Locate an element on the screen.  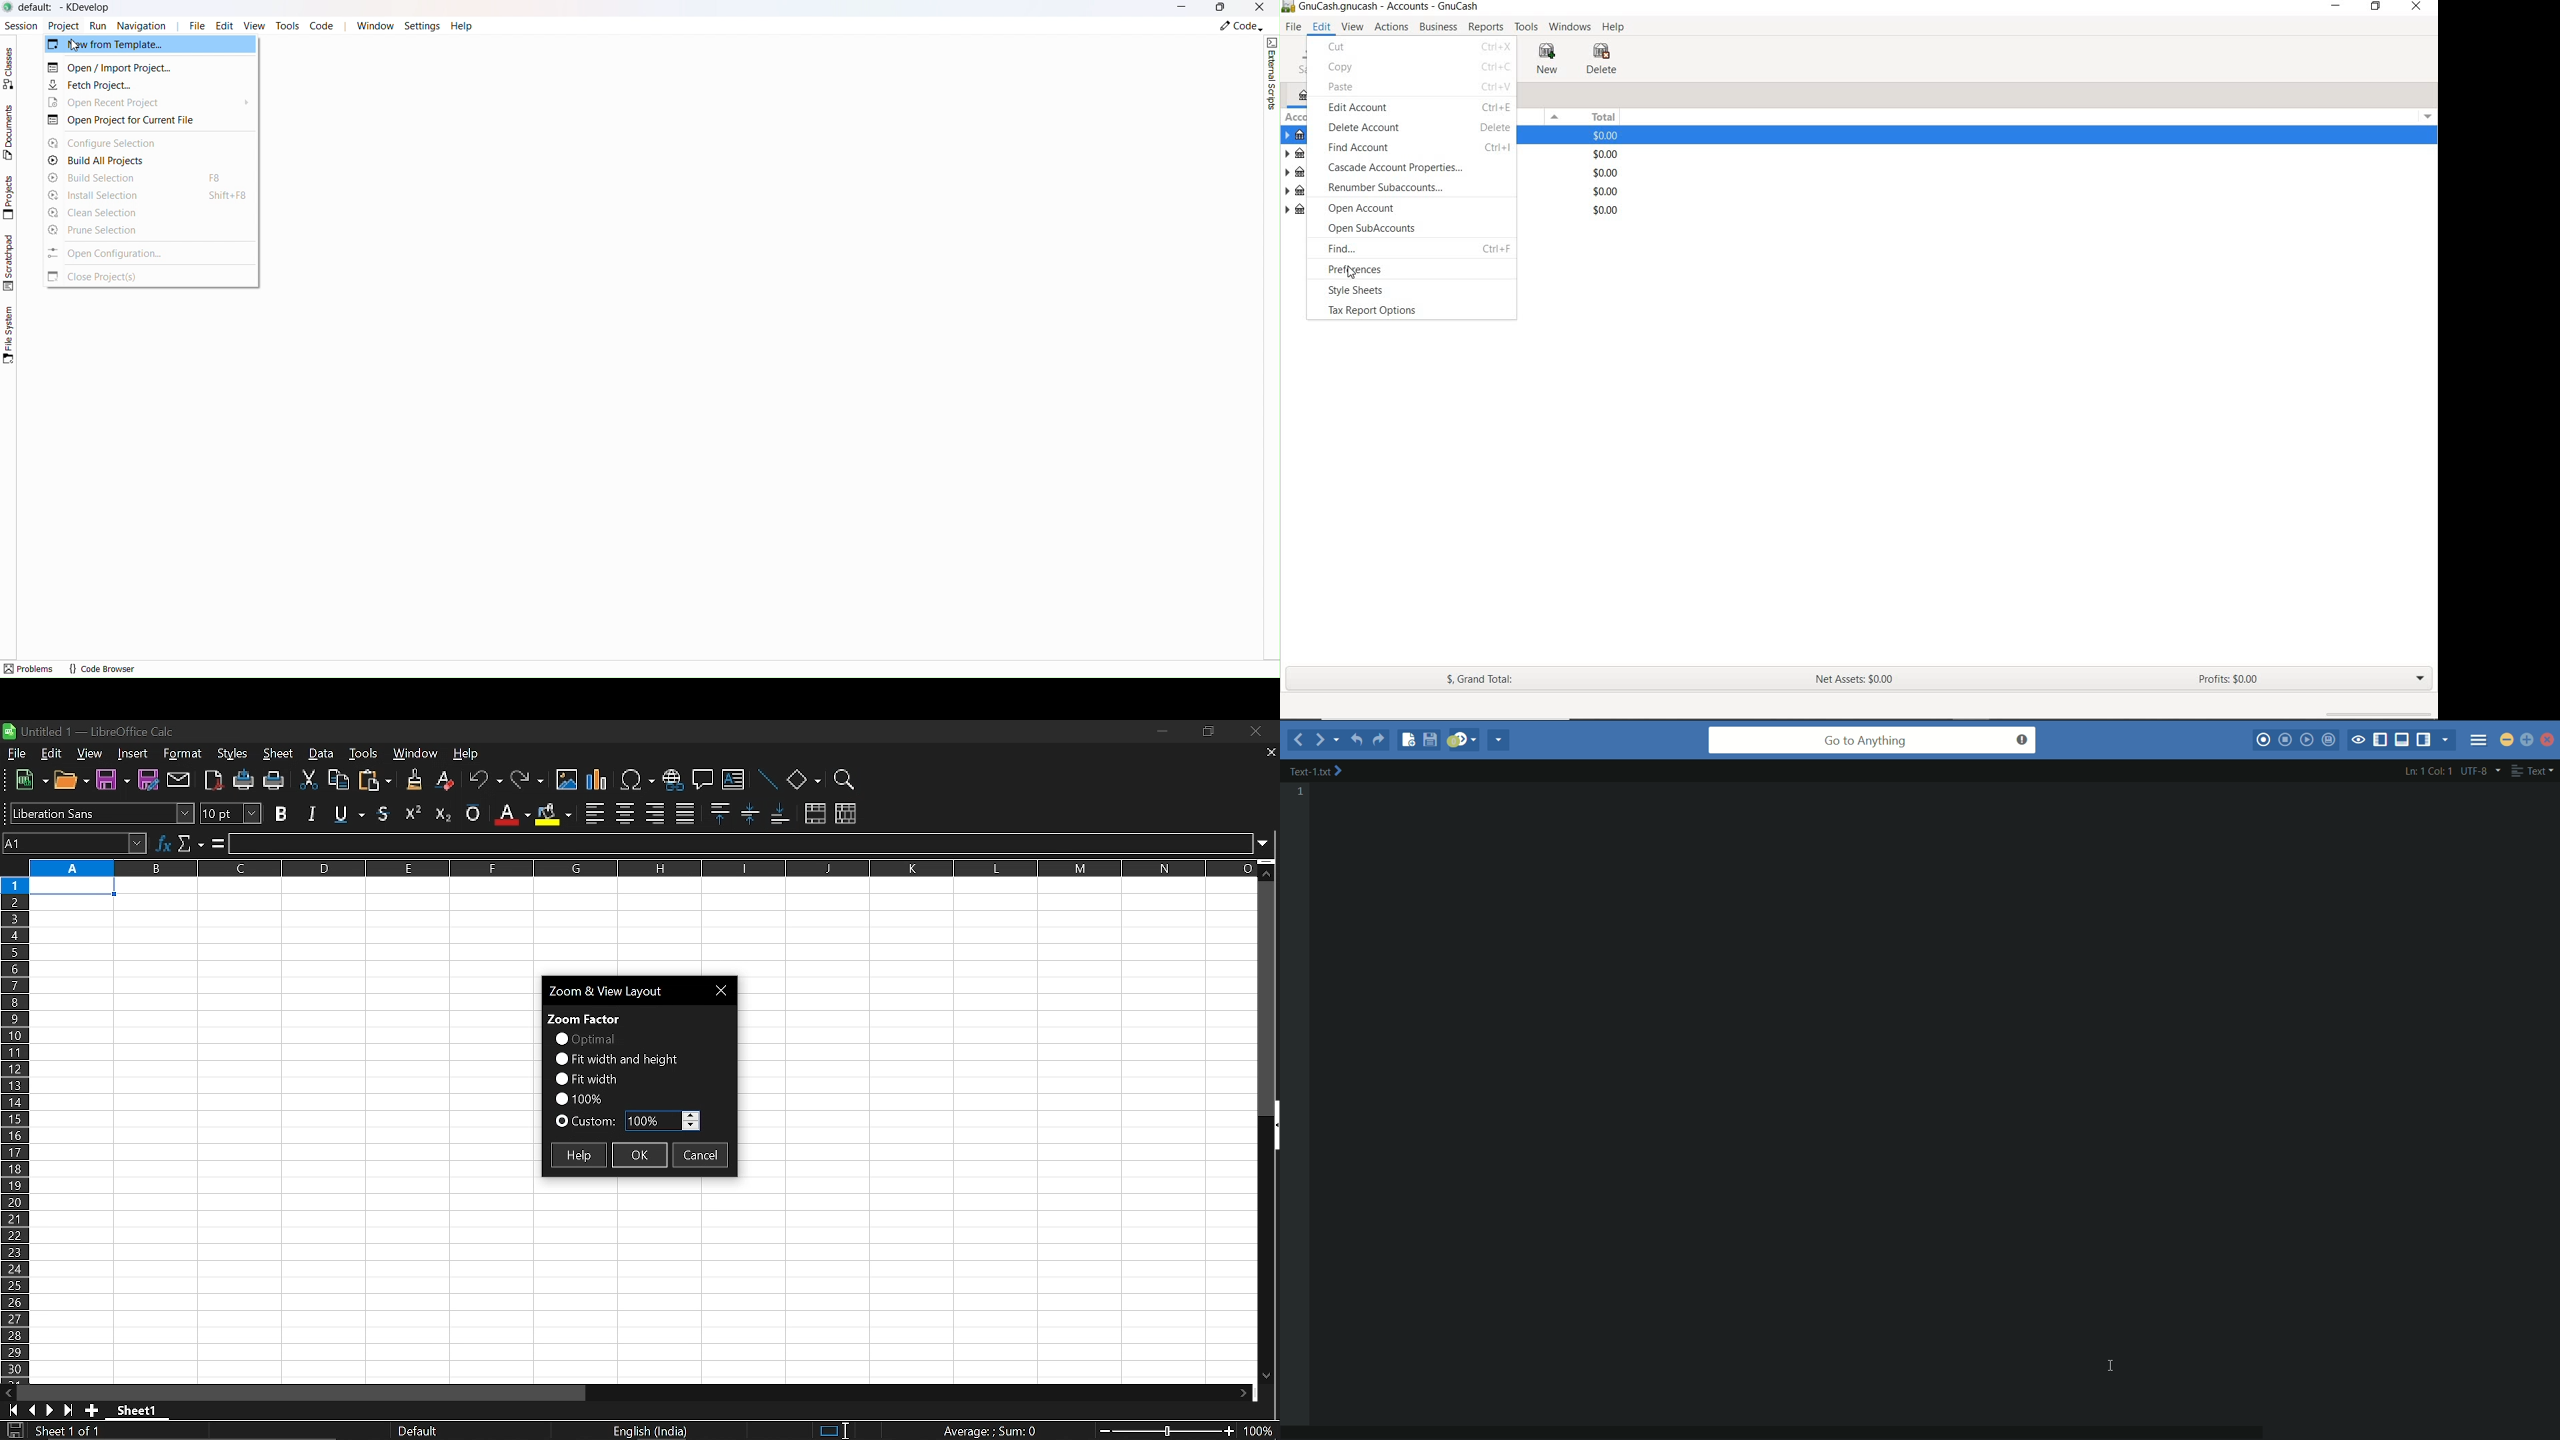
tools is located at coordinates (364, 753).